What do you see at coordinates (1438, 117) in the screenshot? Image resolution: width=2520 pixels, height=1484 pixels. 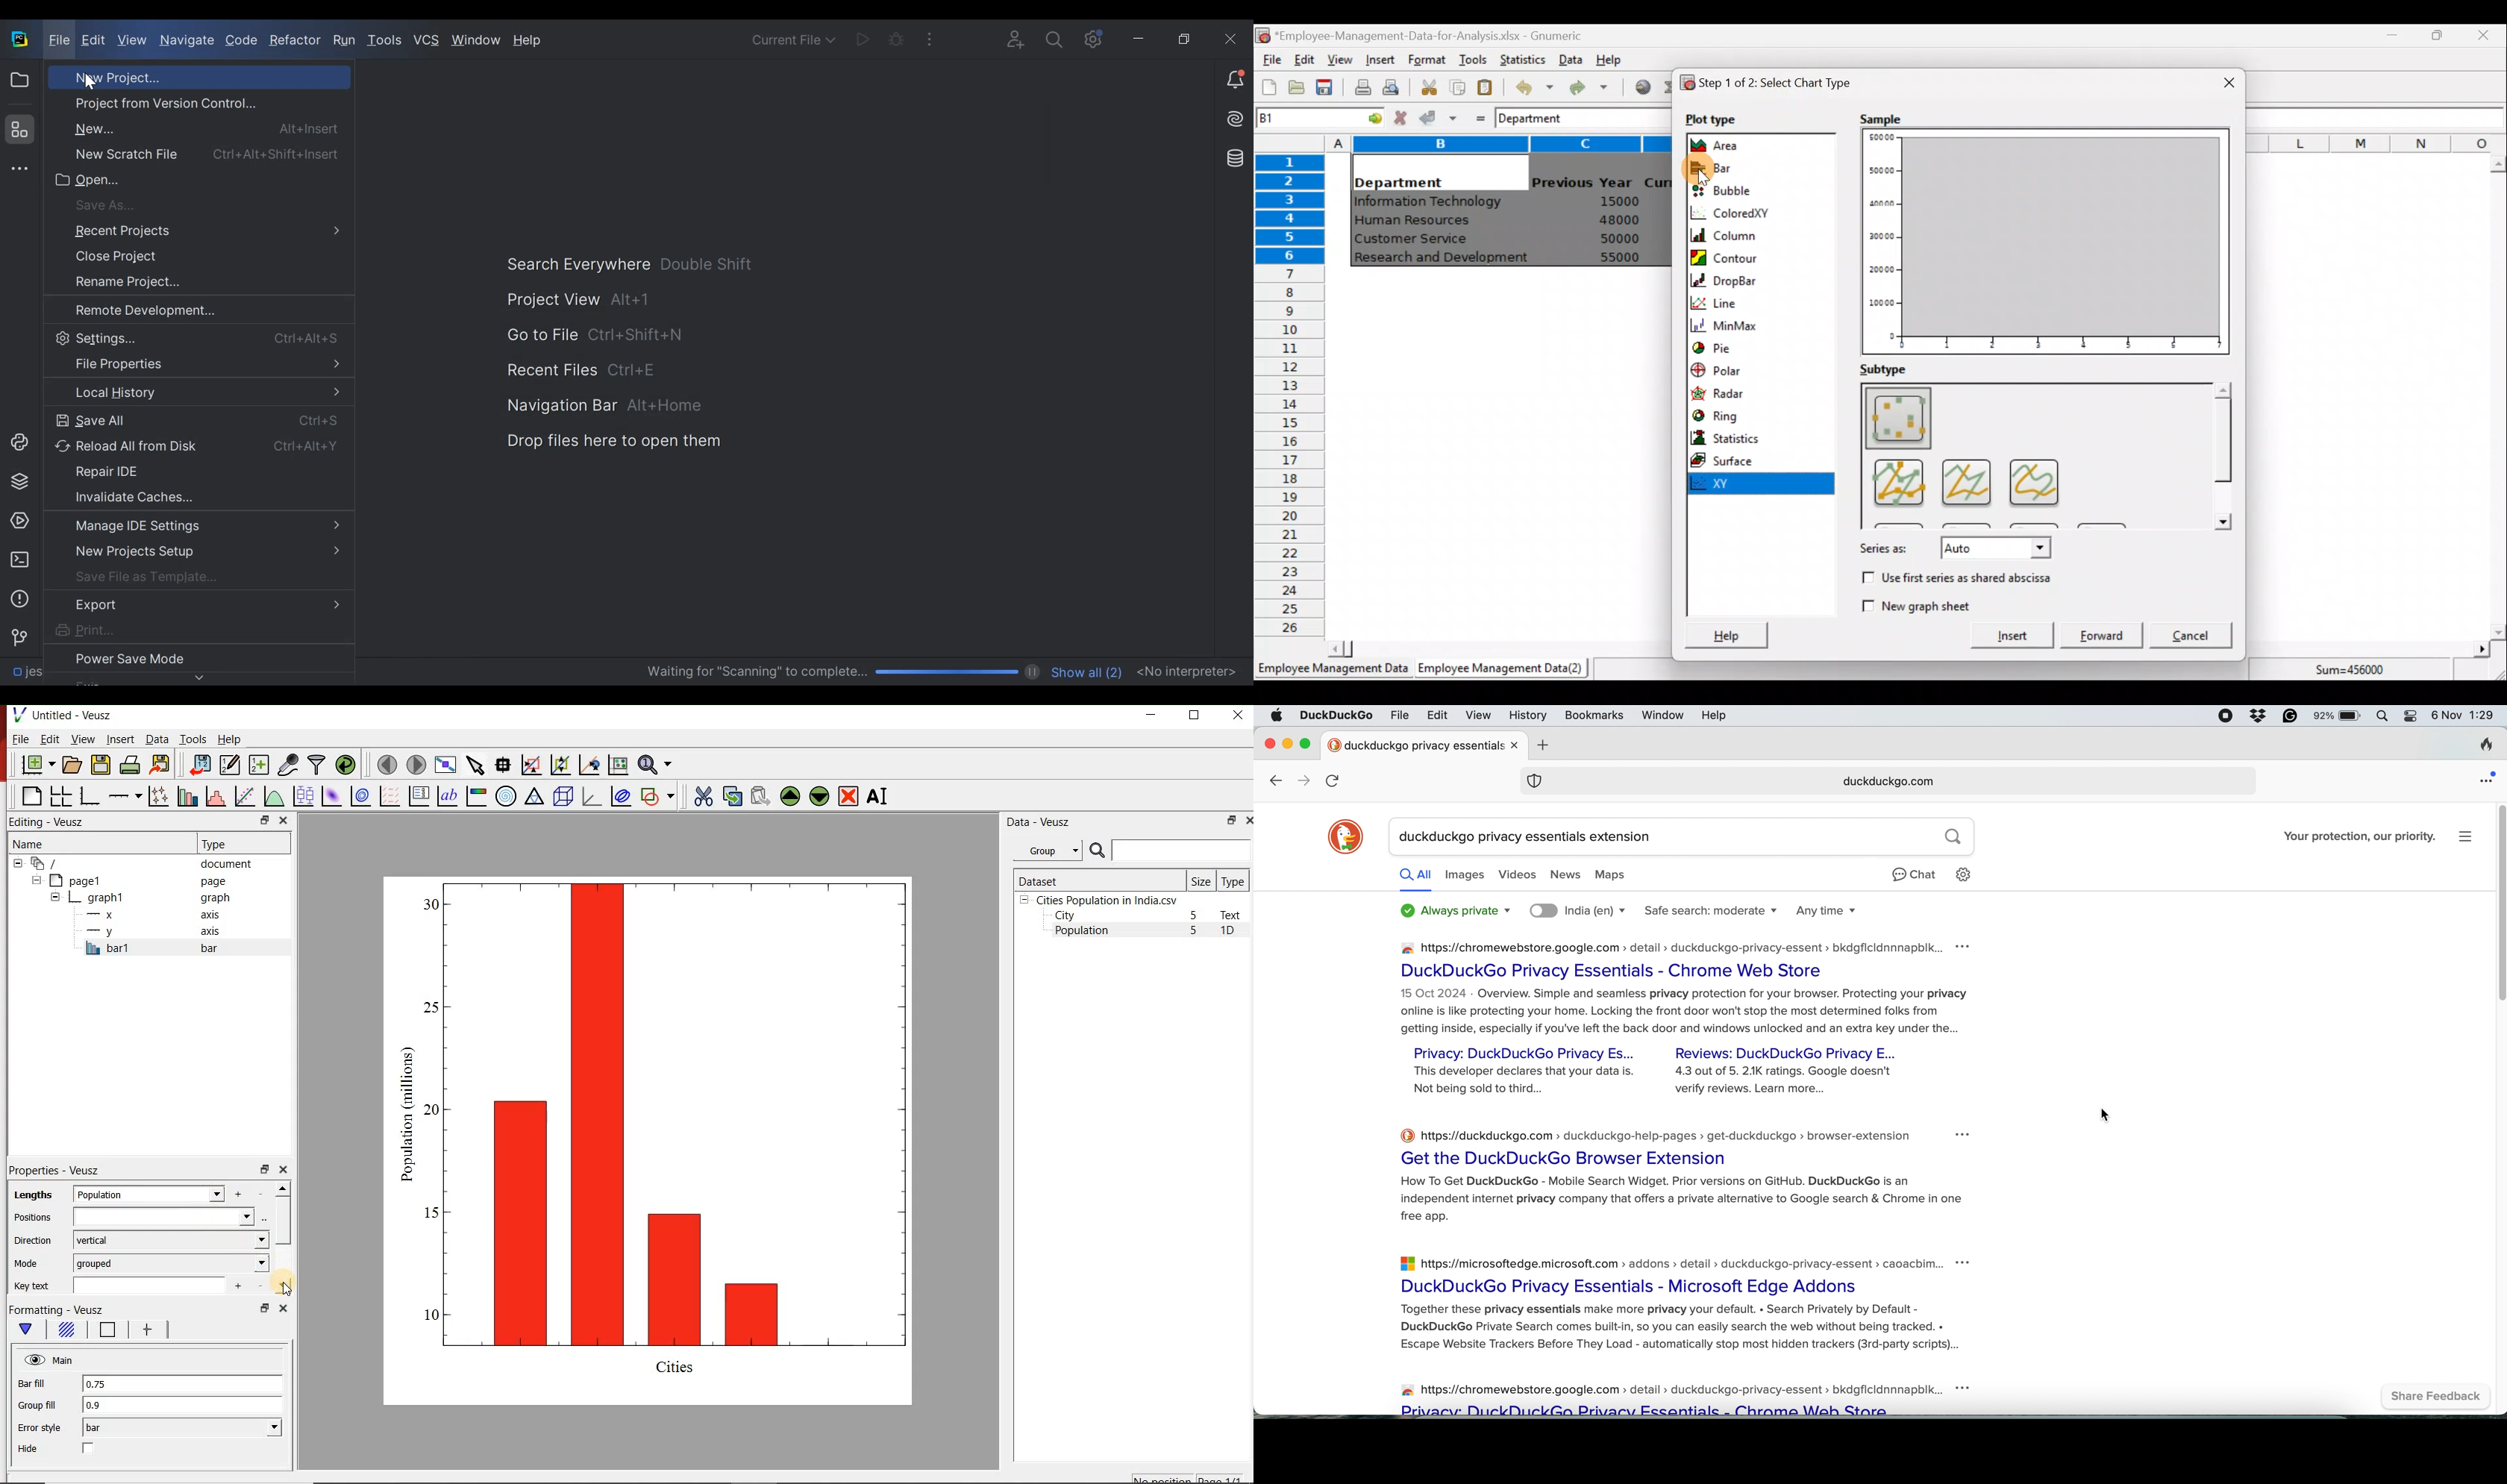 I see `Accept change` at bounding box center [1438, 117].